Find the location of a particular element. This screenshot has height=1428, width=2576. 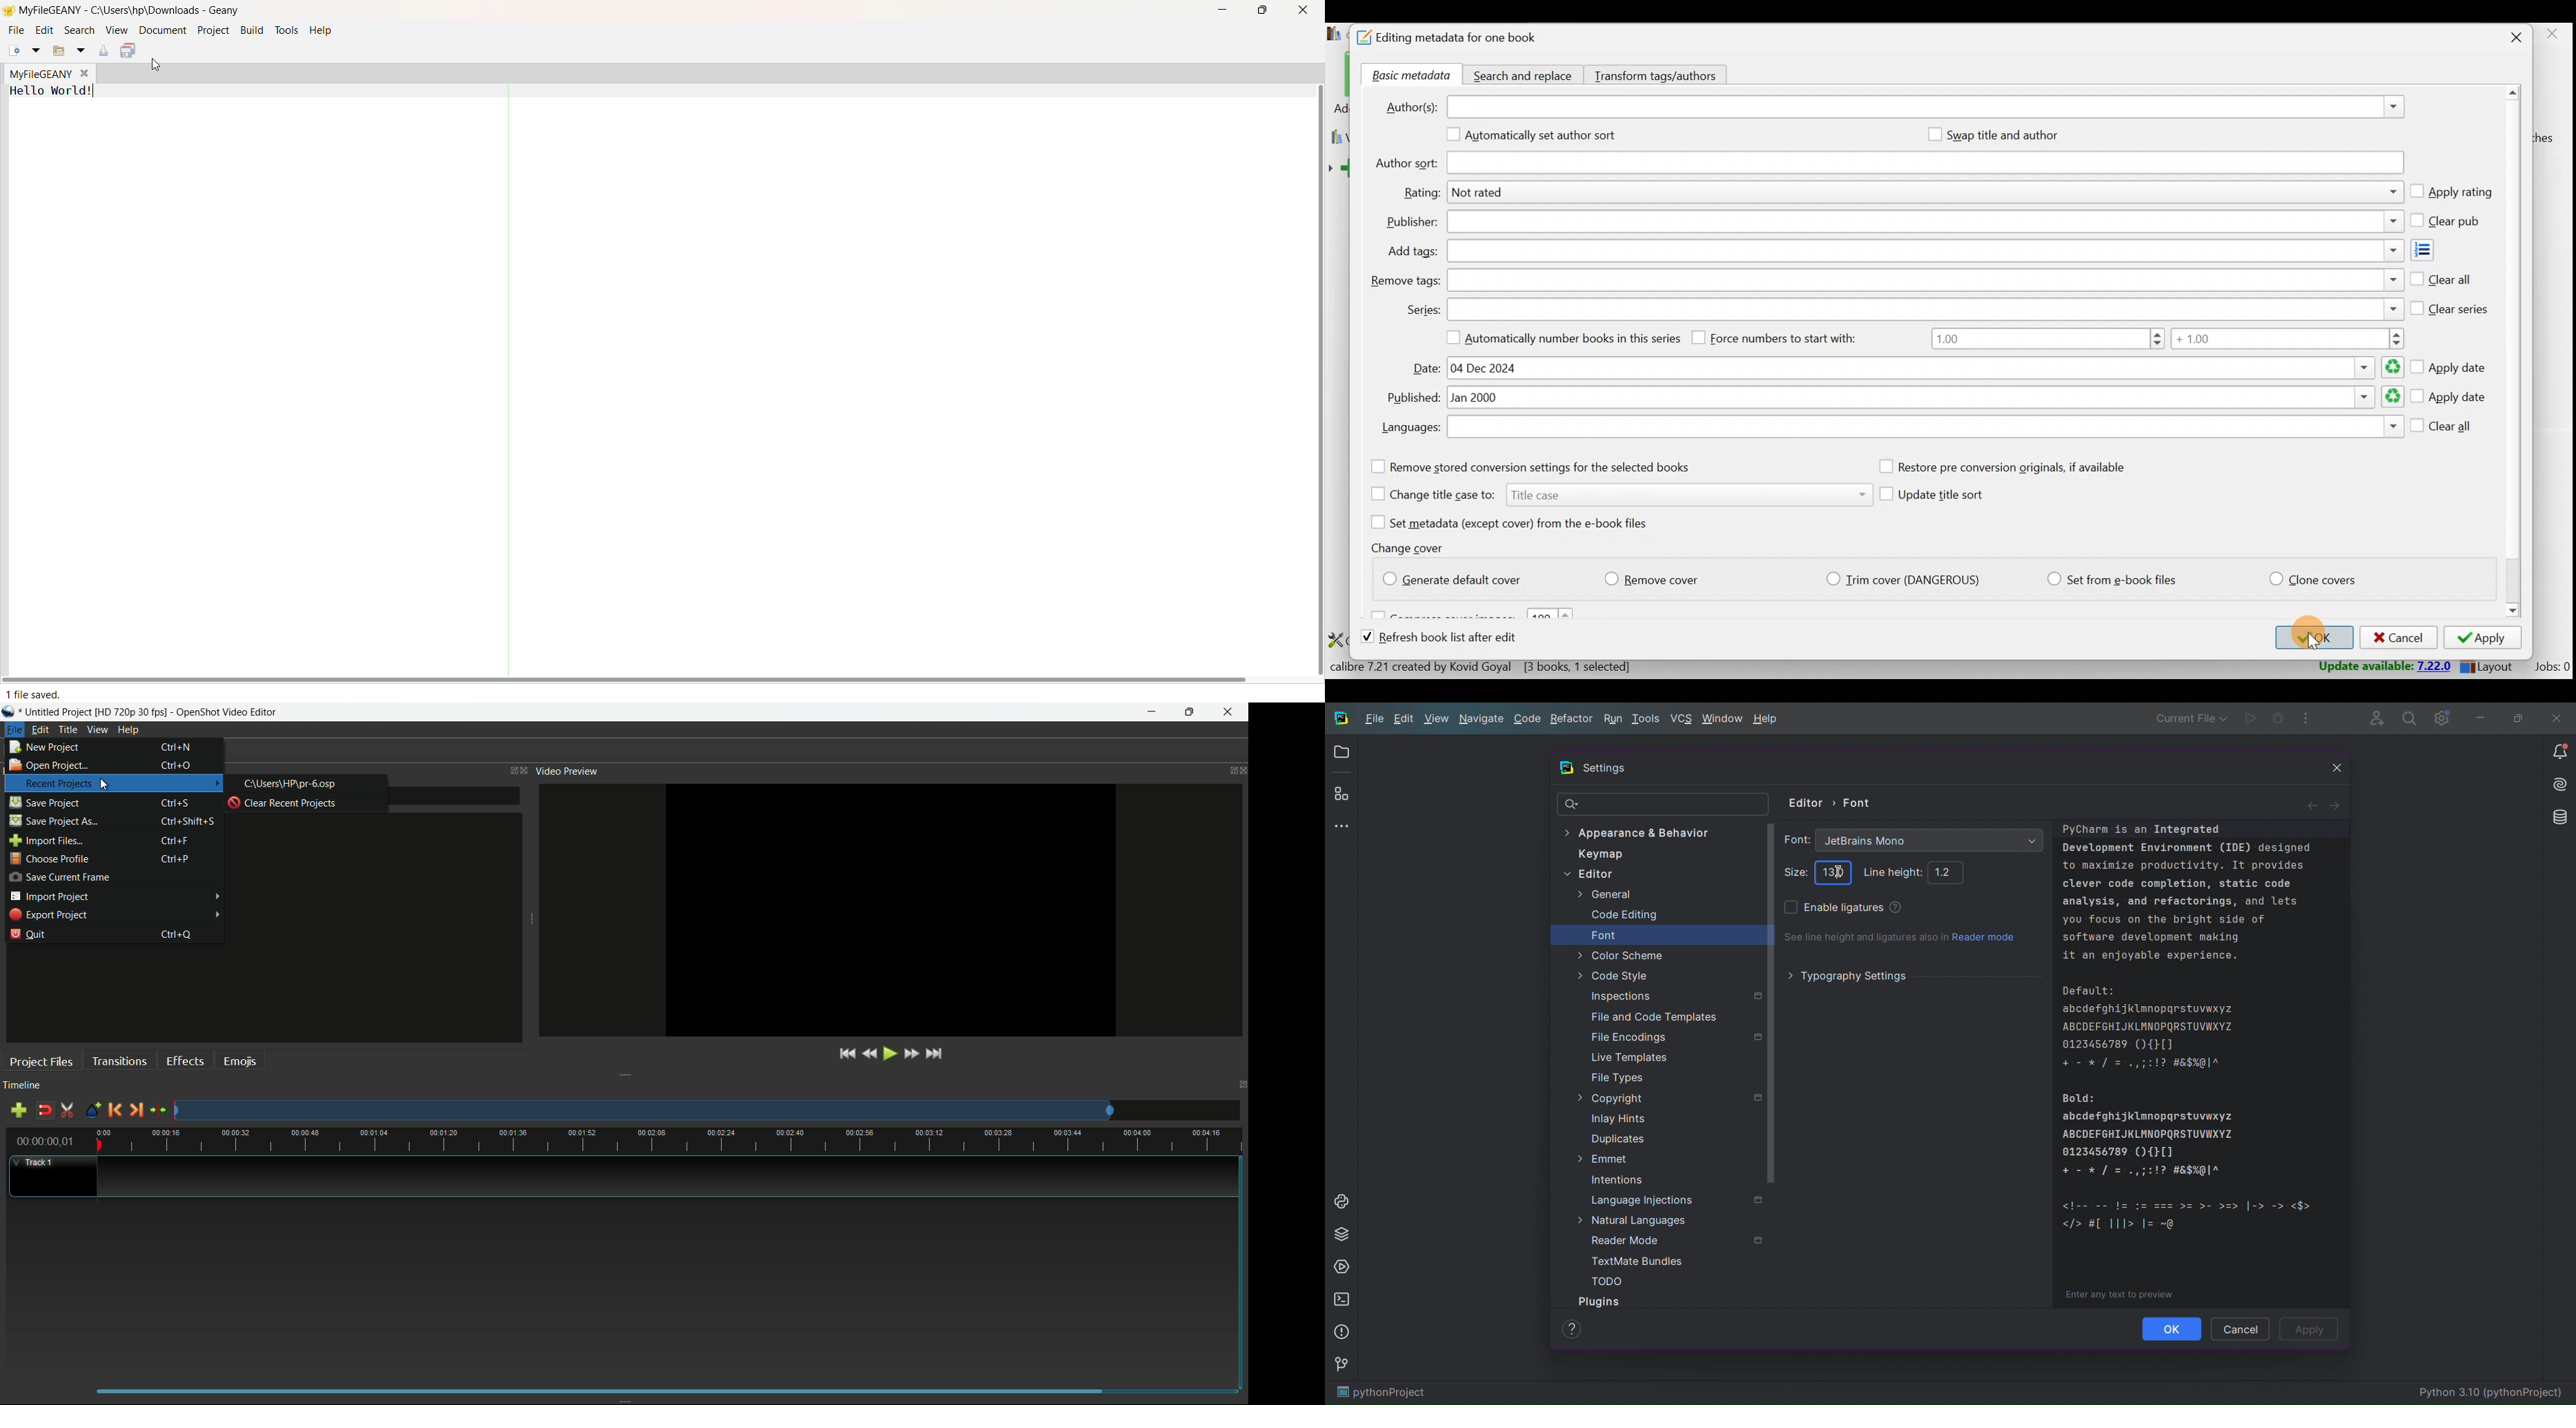

Tools is located at coordinates (1647, 719).